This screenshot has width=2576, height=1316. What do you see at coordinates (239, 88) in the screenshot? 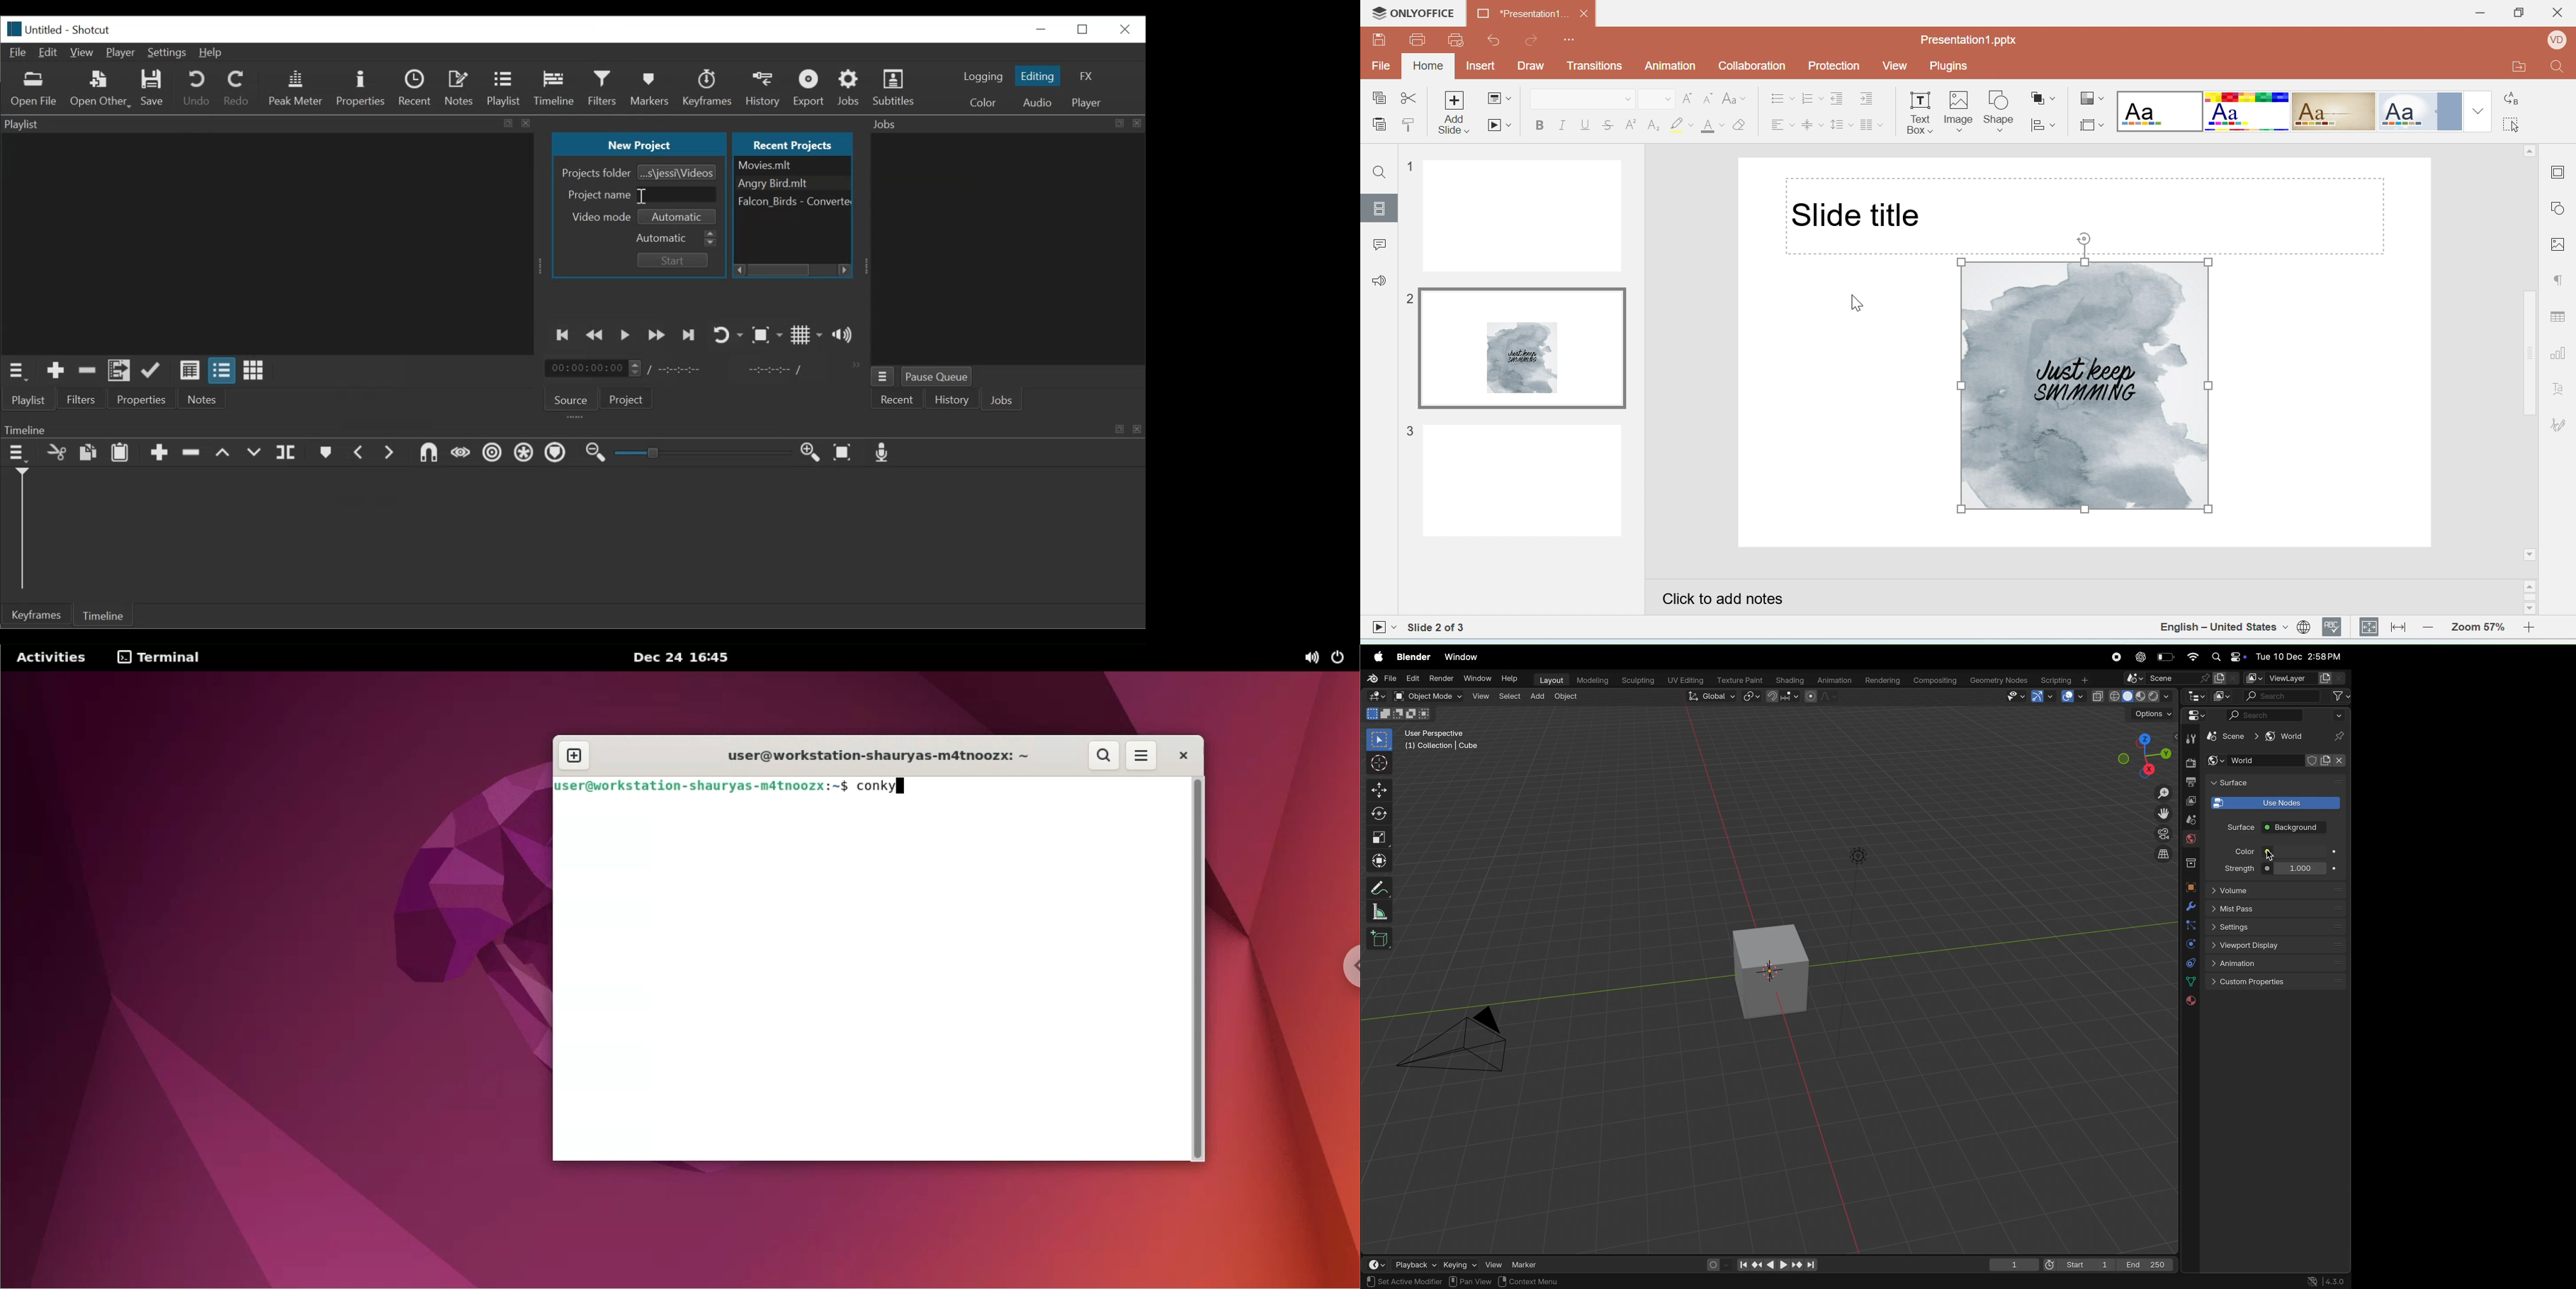
I see `Redo` at bounding box center [239, 88].